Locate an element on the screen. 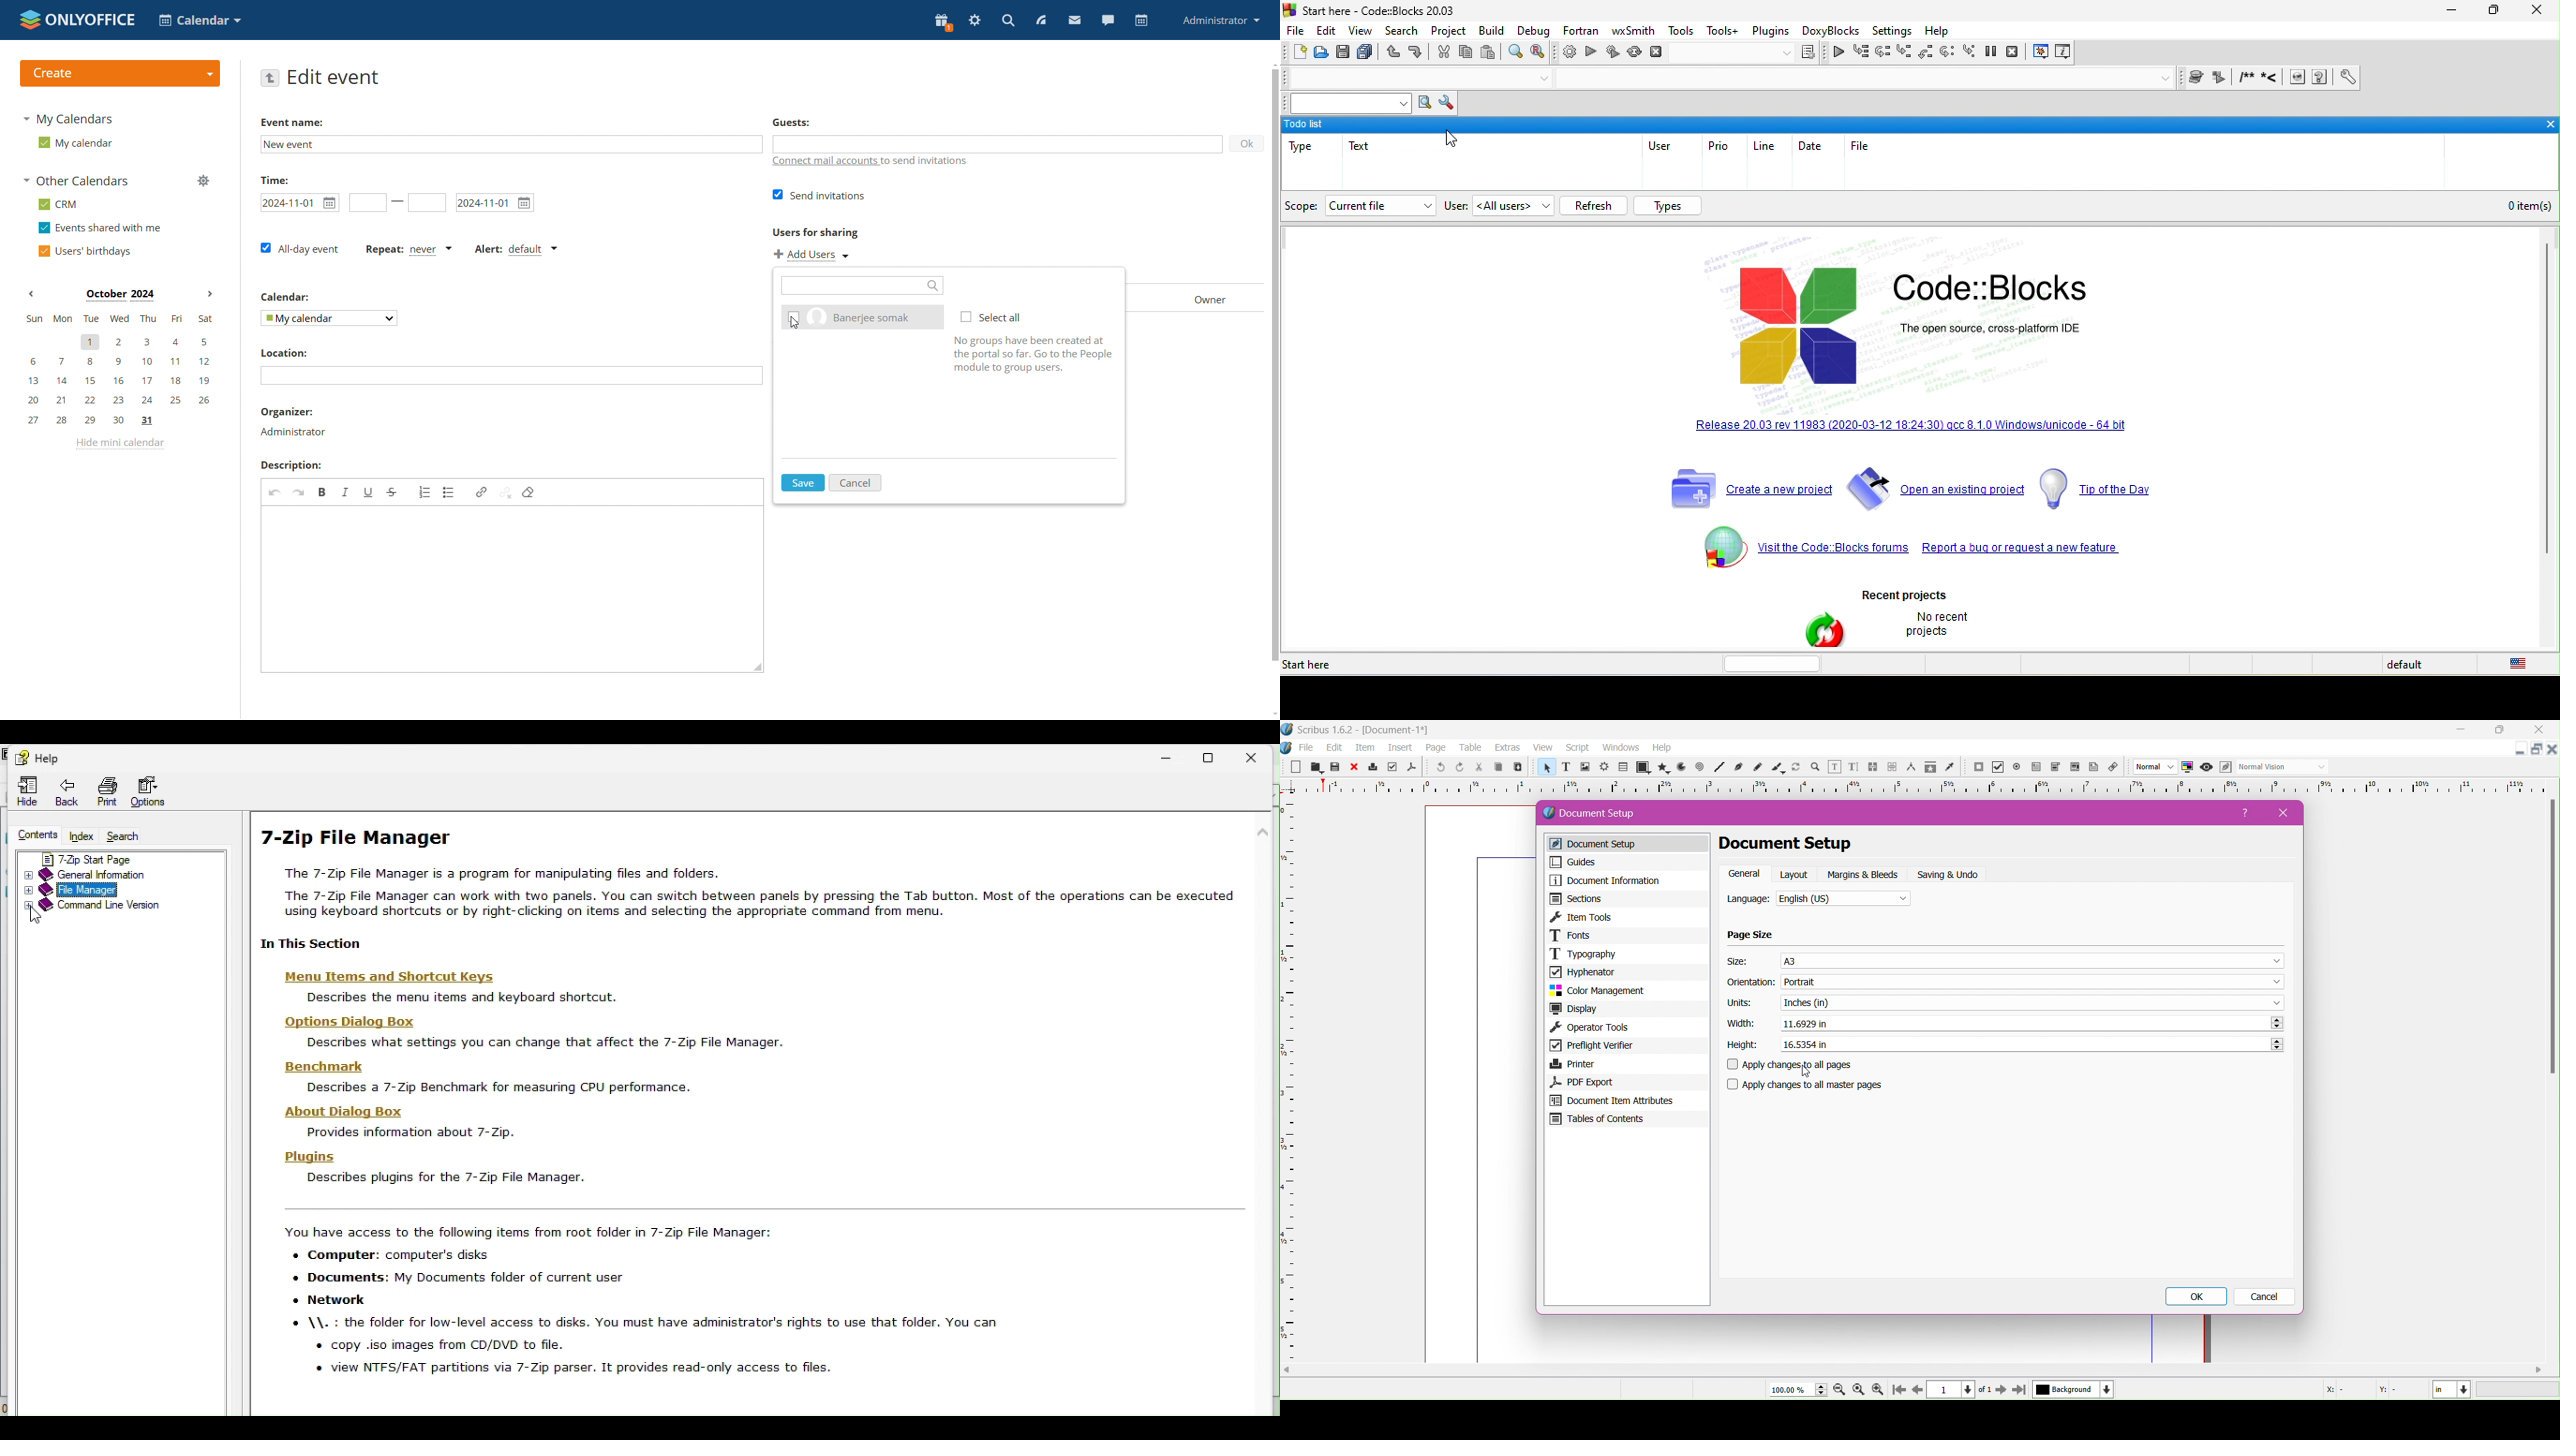  Close  is located at coordinates (1262, 754).